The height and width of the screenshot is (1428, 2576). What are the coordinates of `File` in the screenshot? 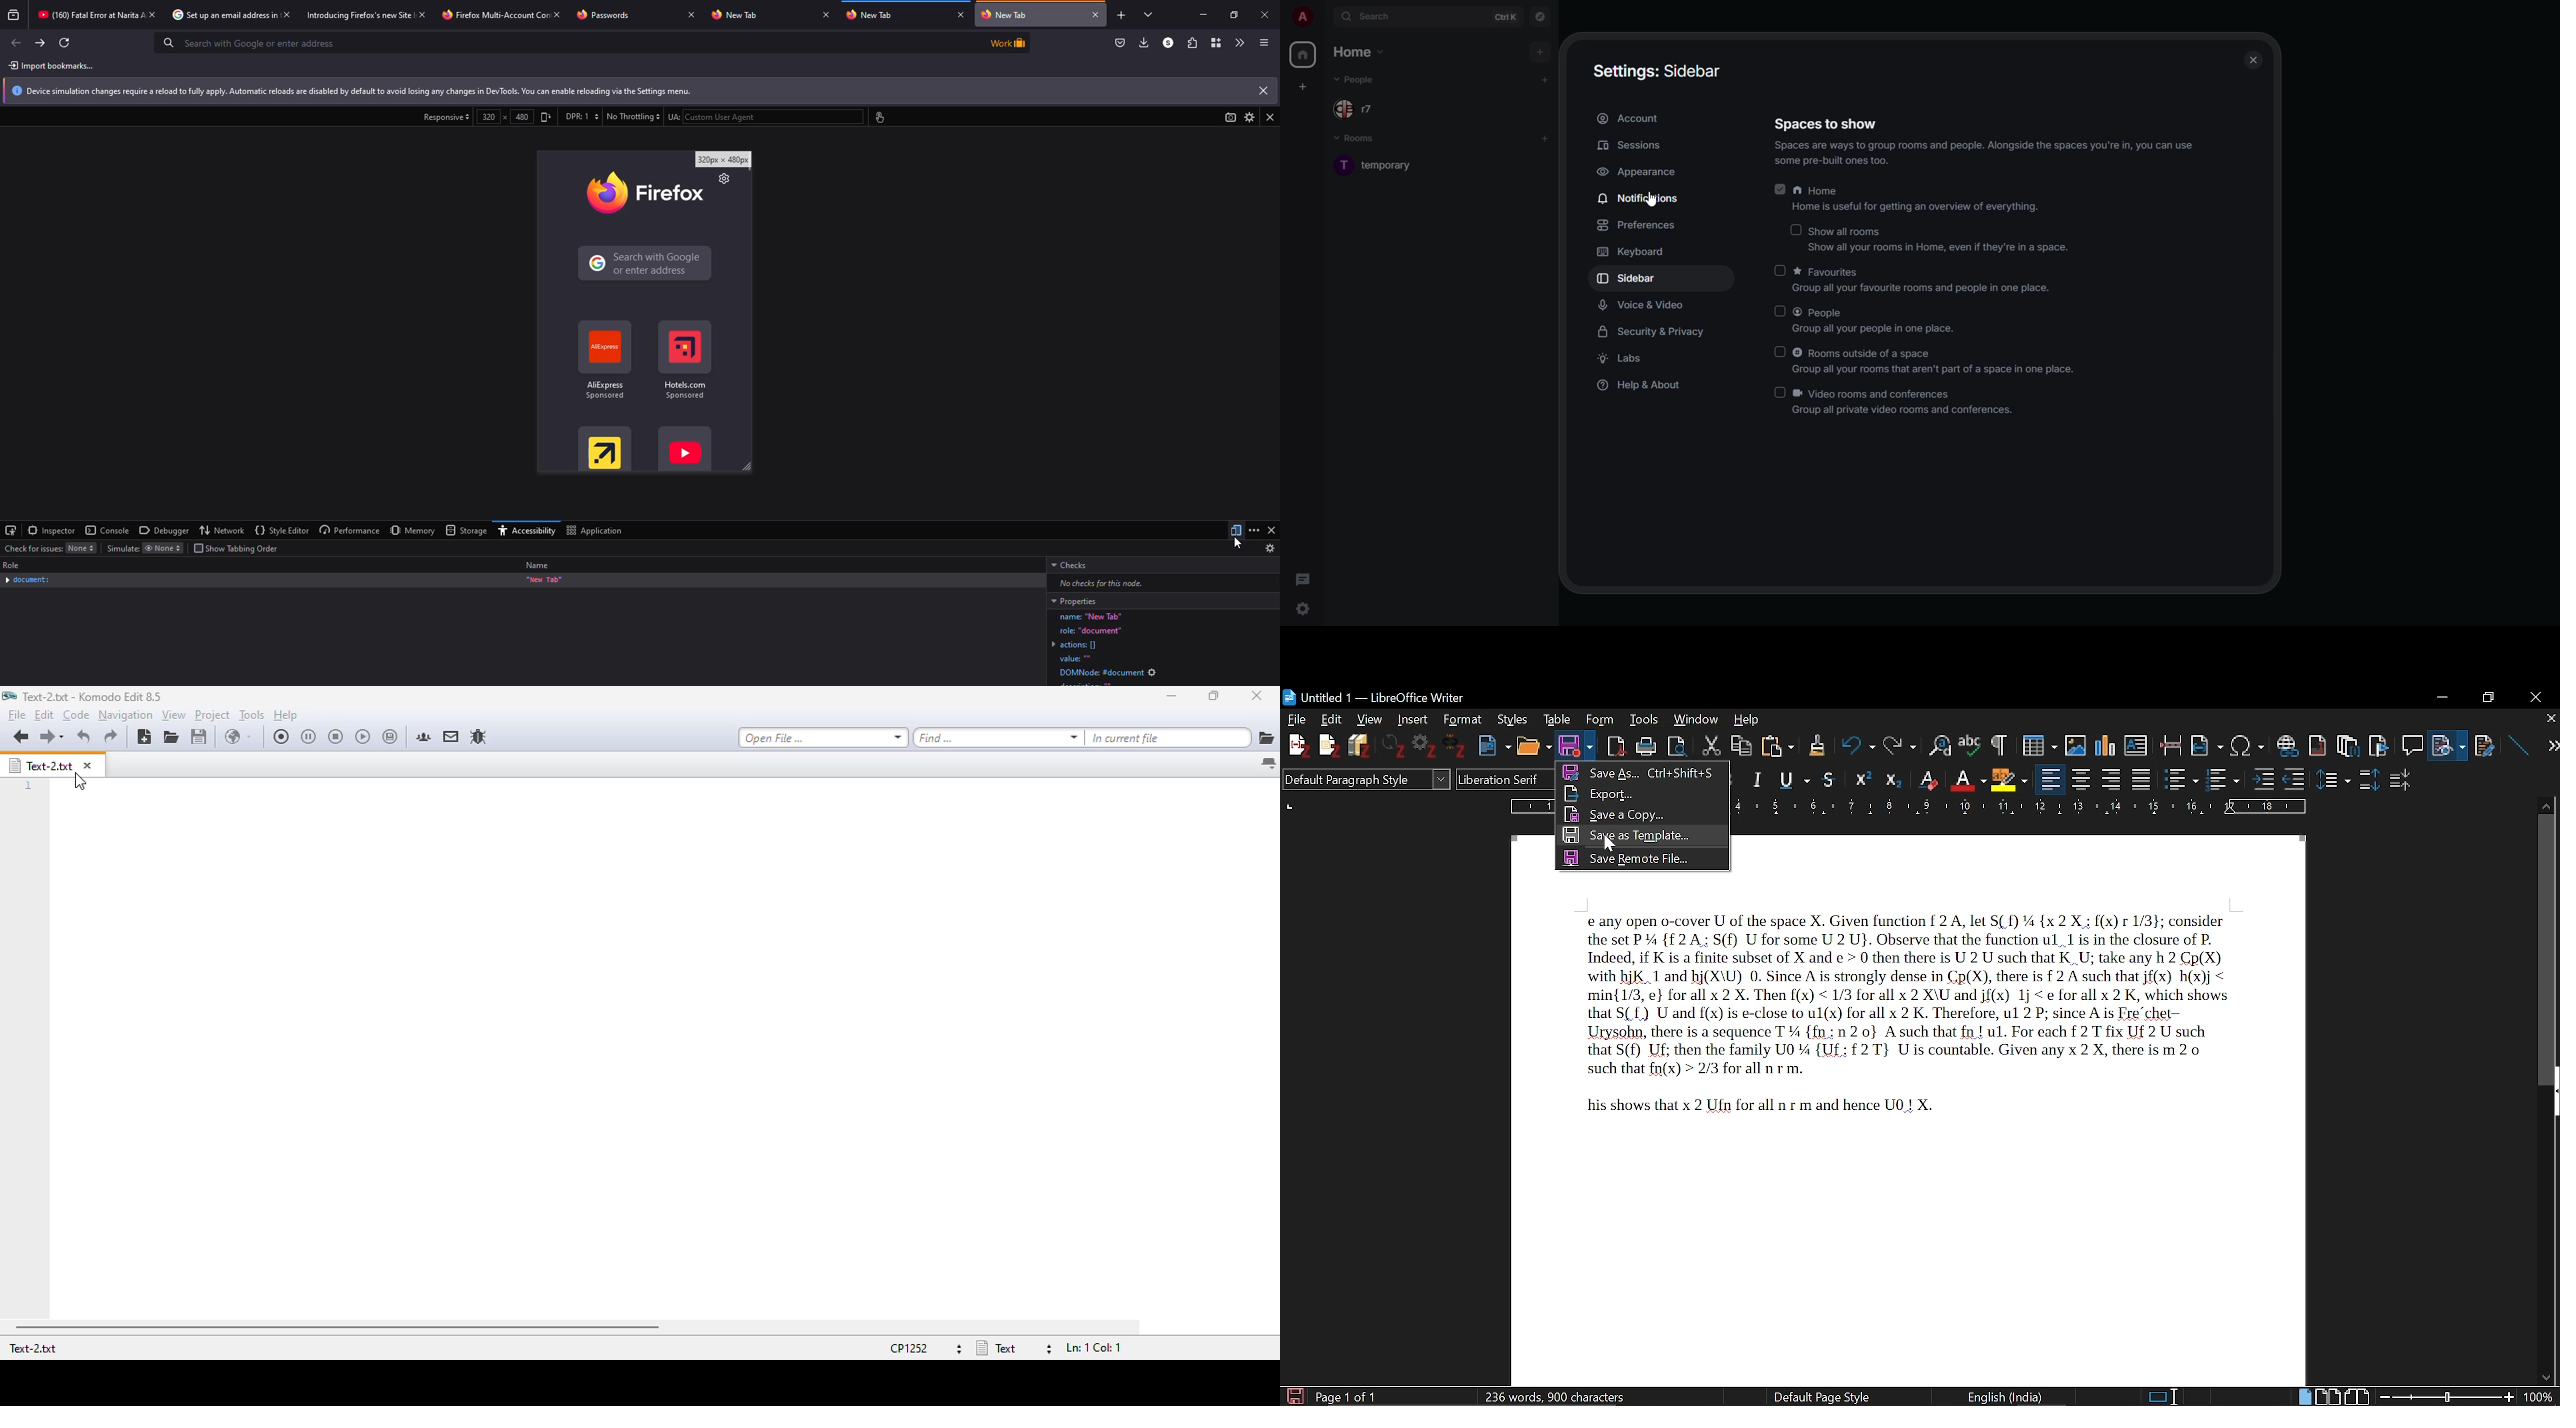 It's located at (2451, 742).